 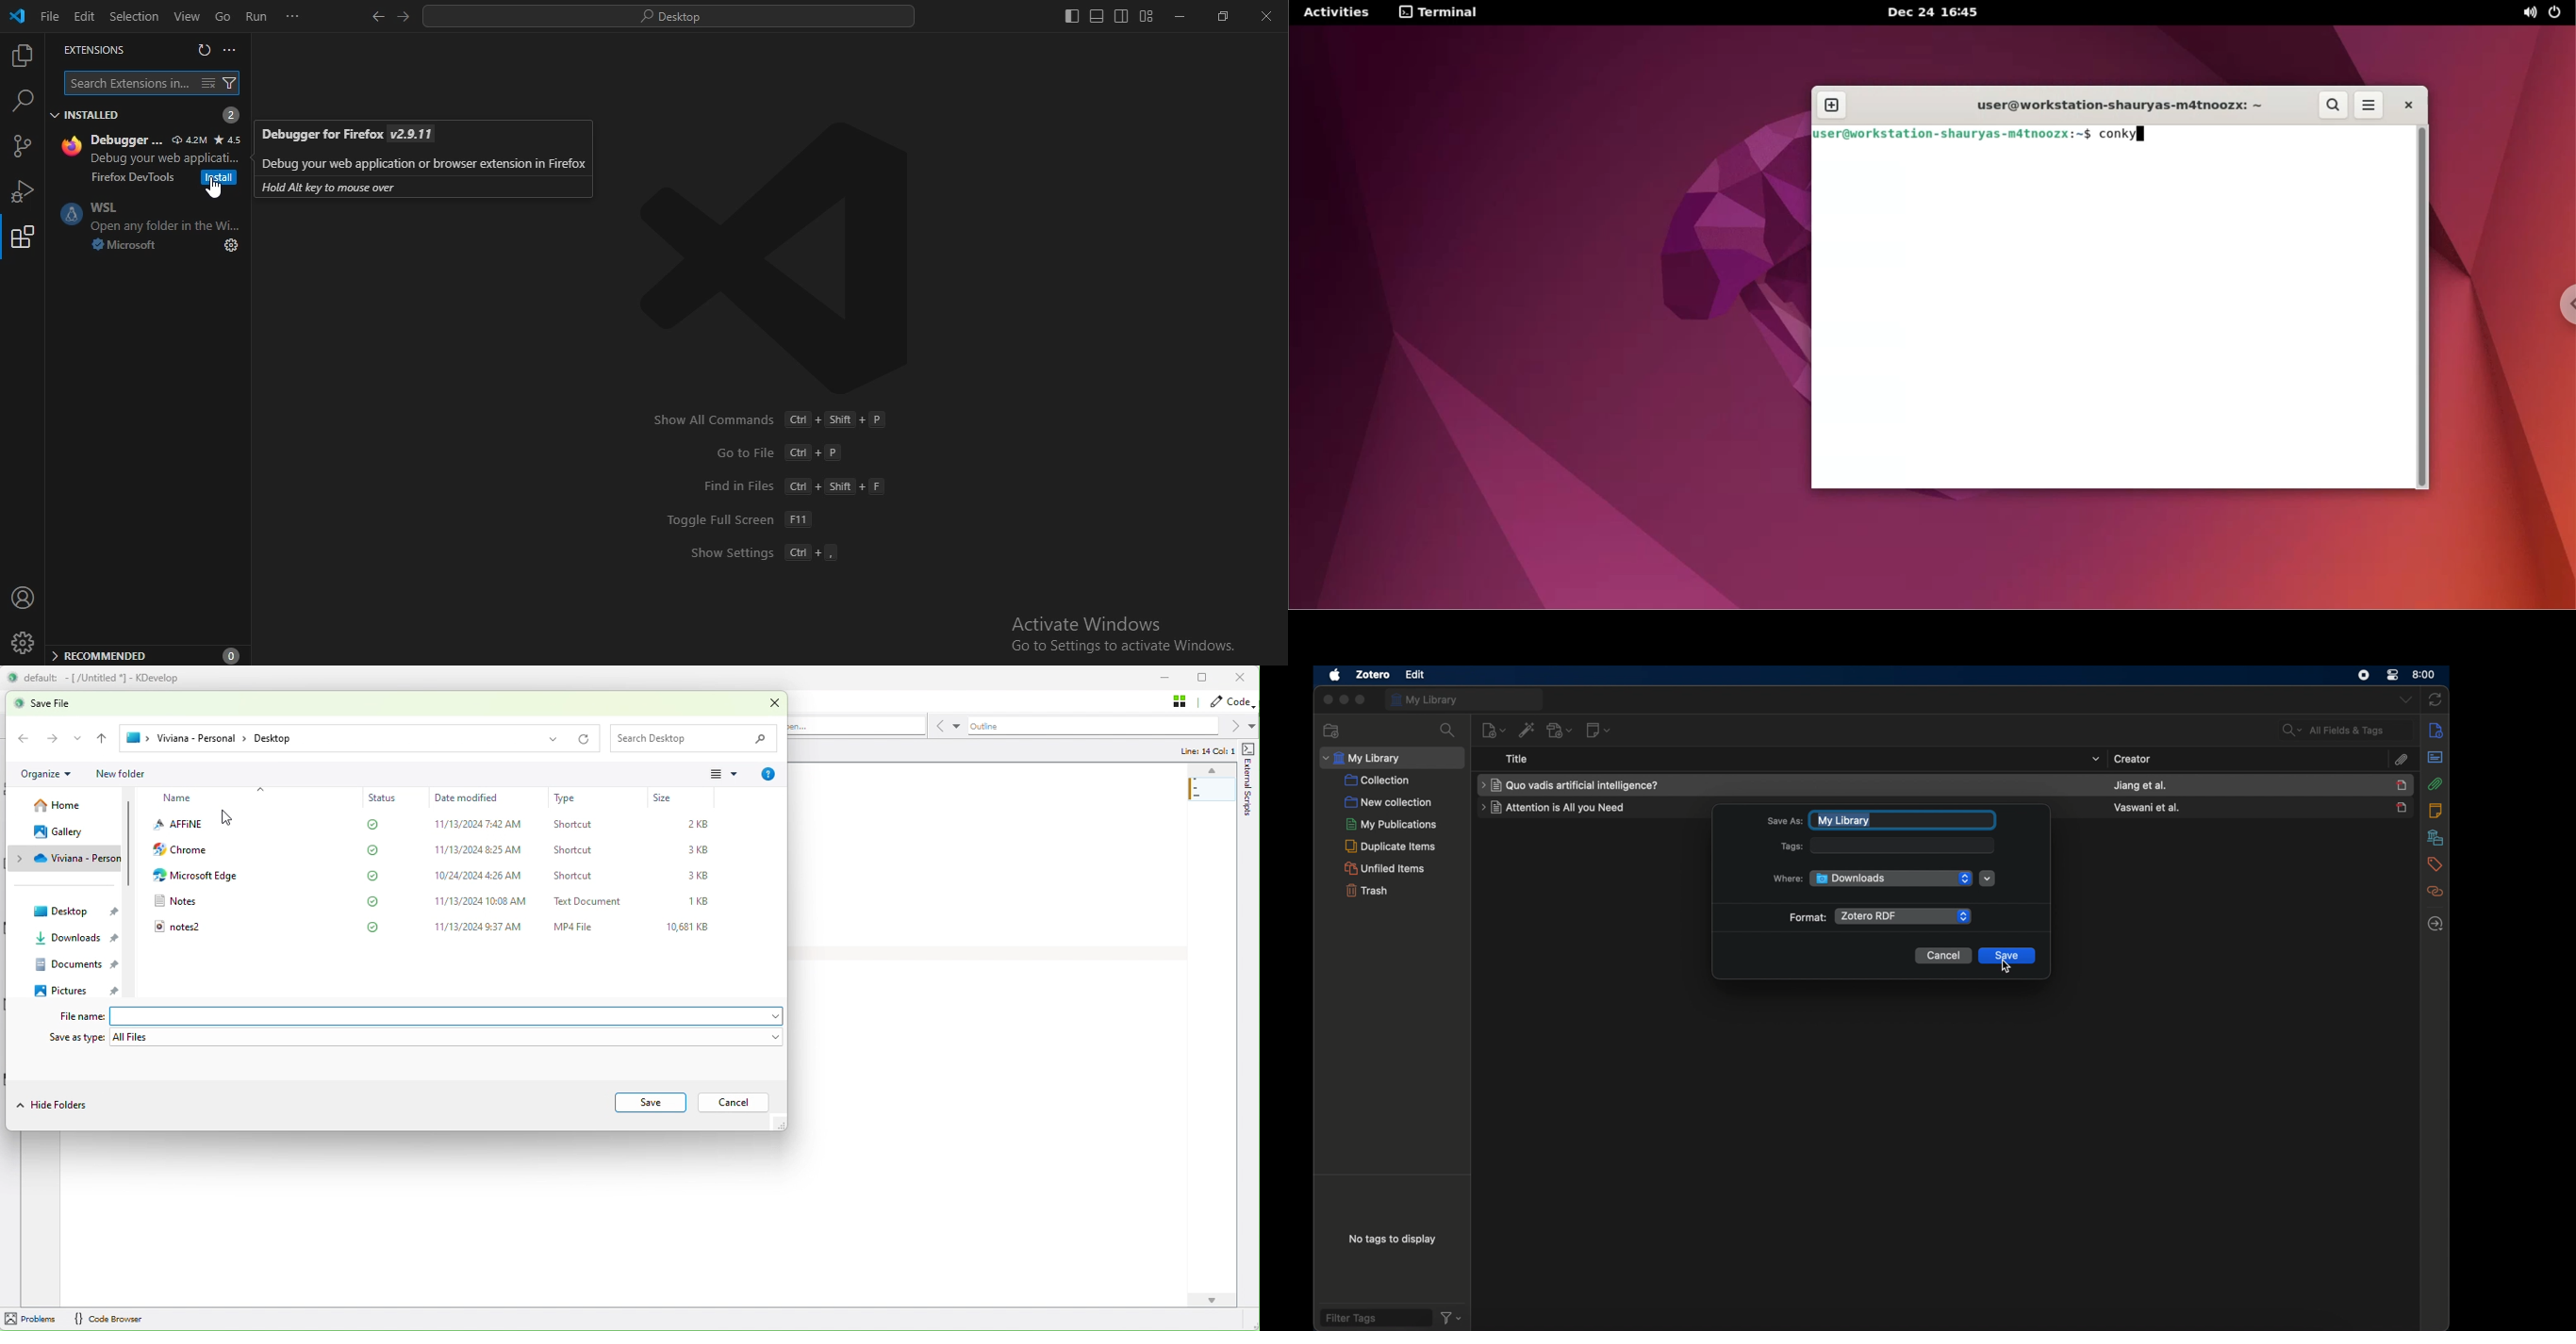 I want to click on edit, so click(x=83, y=16).